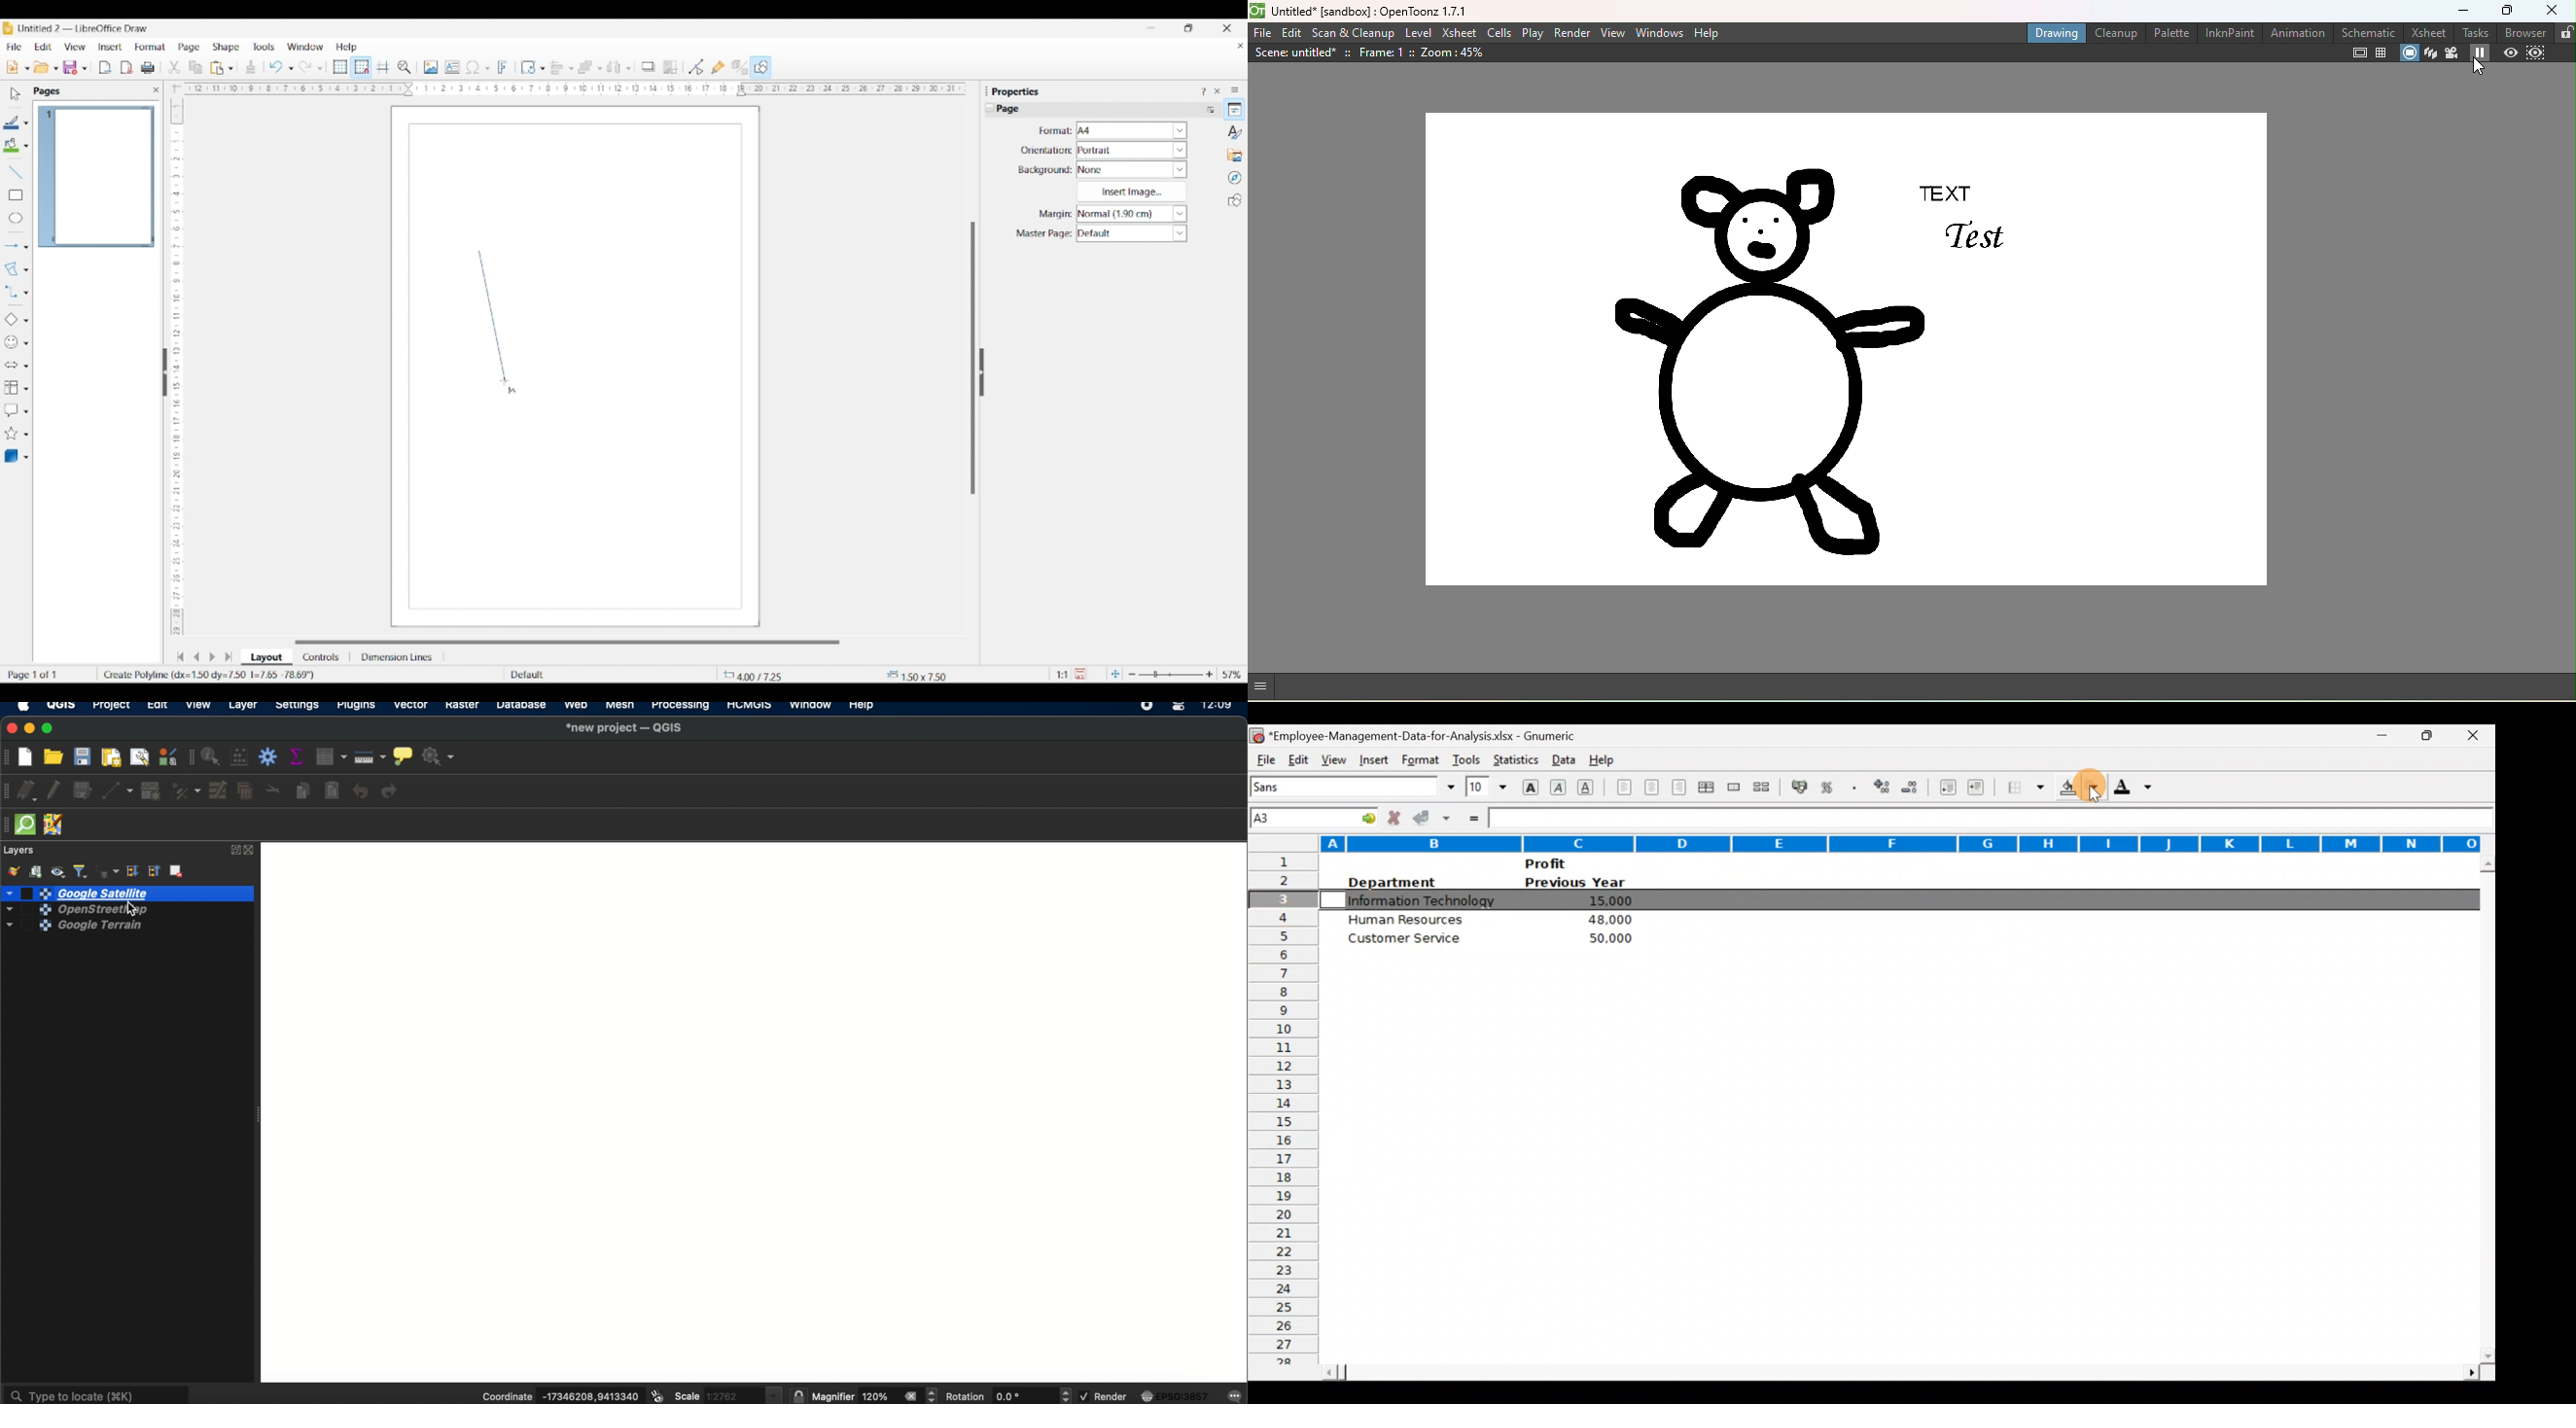  I want to click on Arrange objects options, so click(600, 69).